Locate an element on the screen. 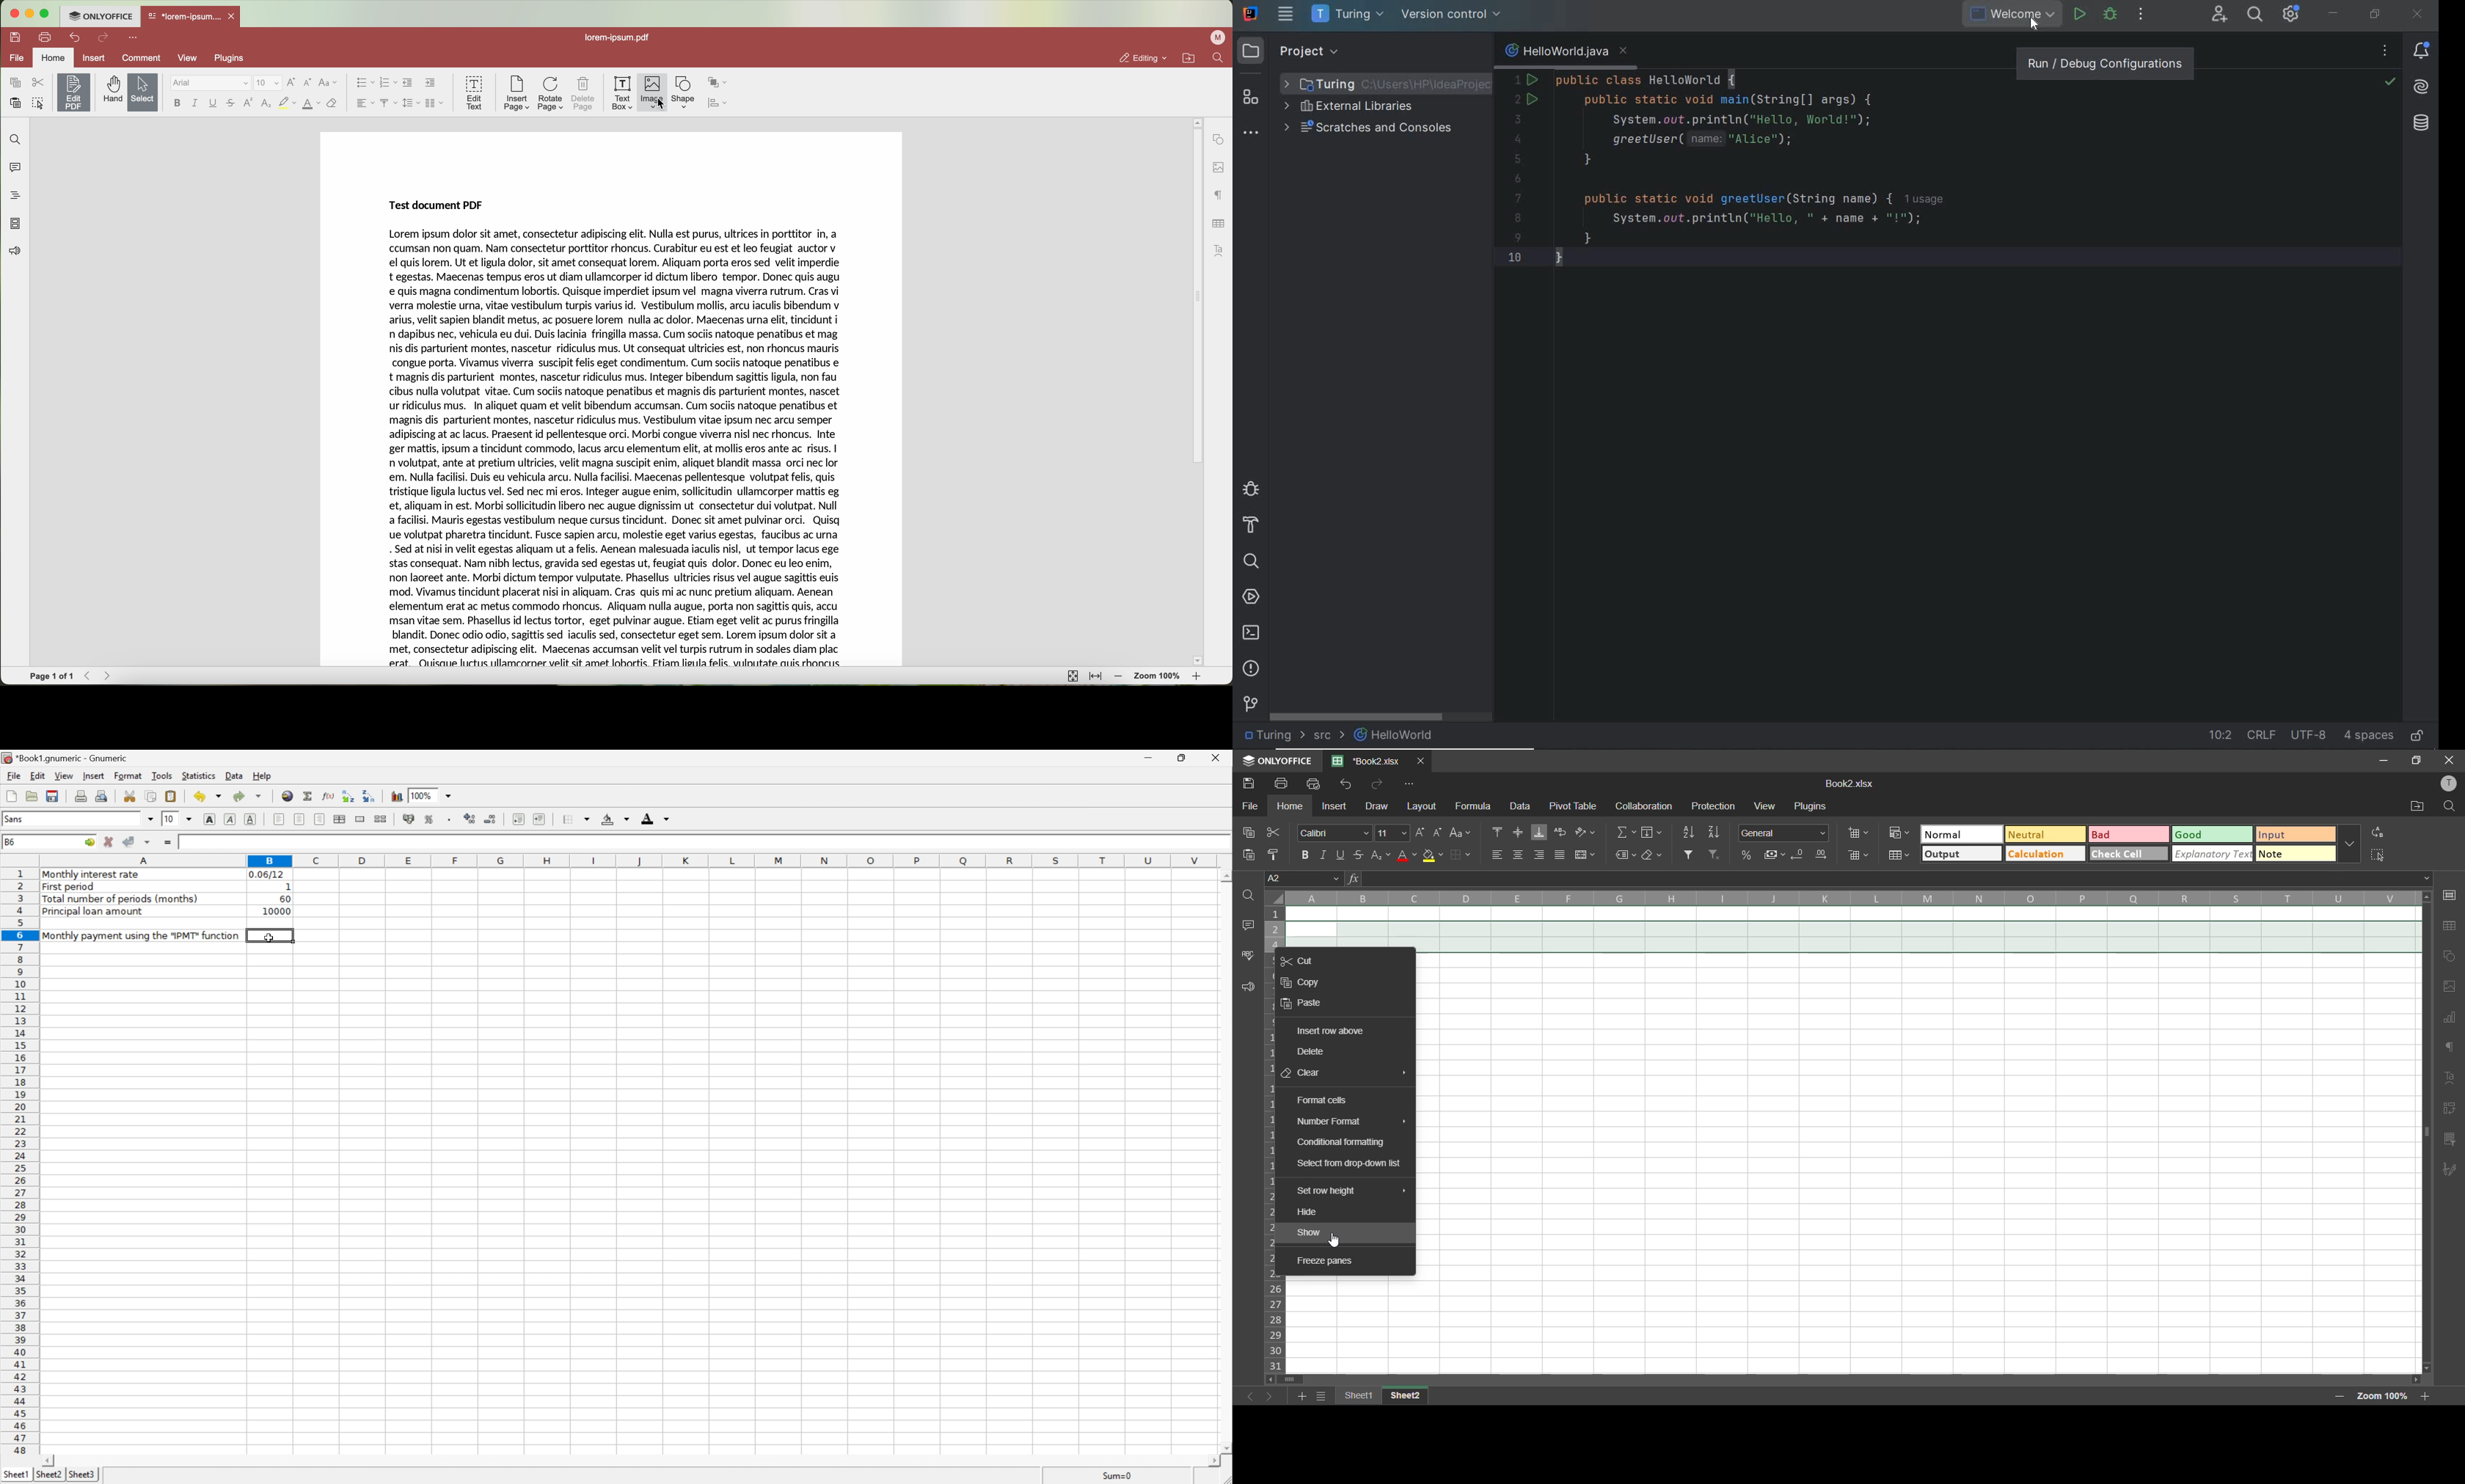  copy is located at coordinates (1250, 831).